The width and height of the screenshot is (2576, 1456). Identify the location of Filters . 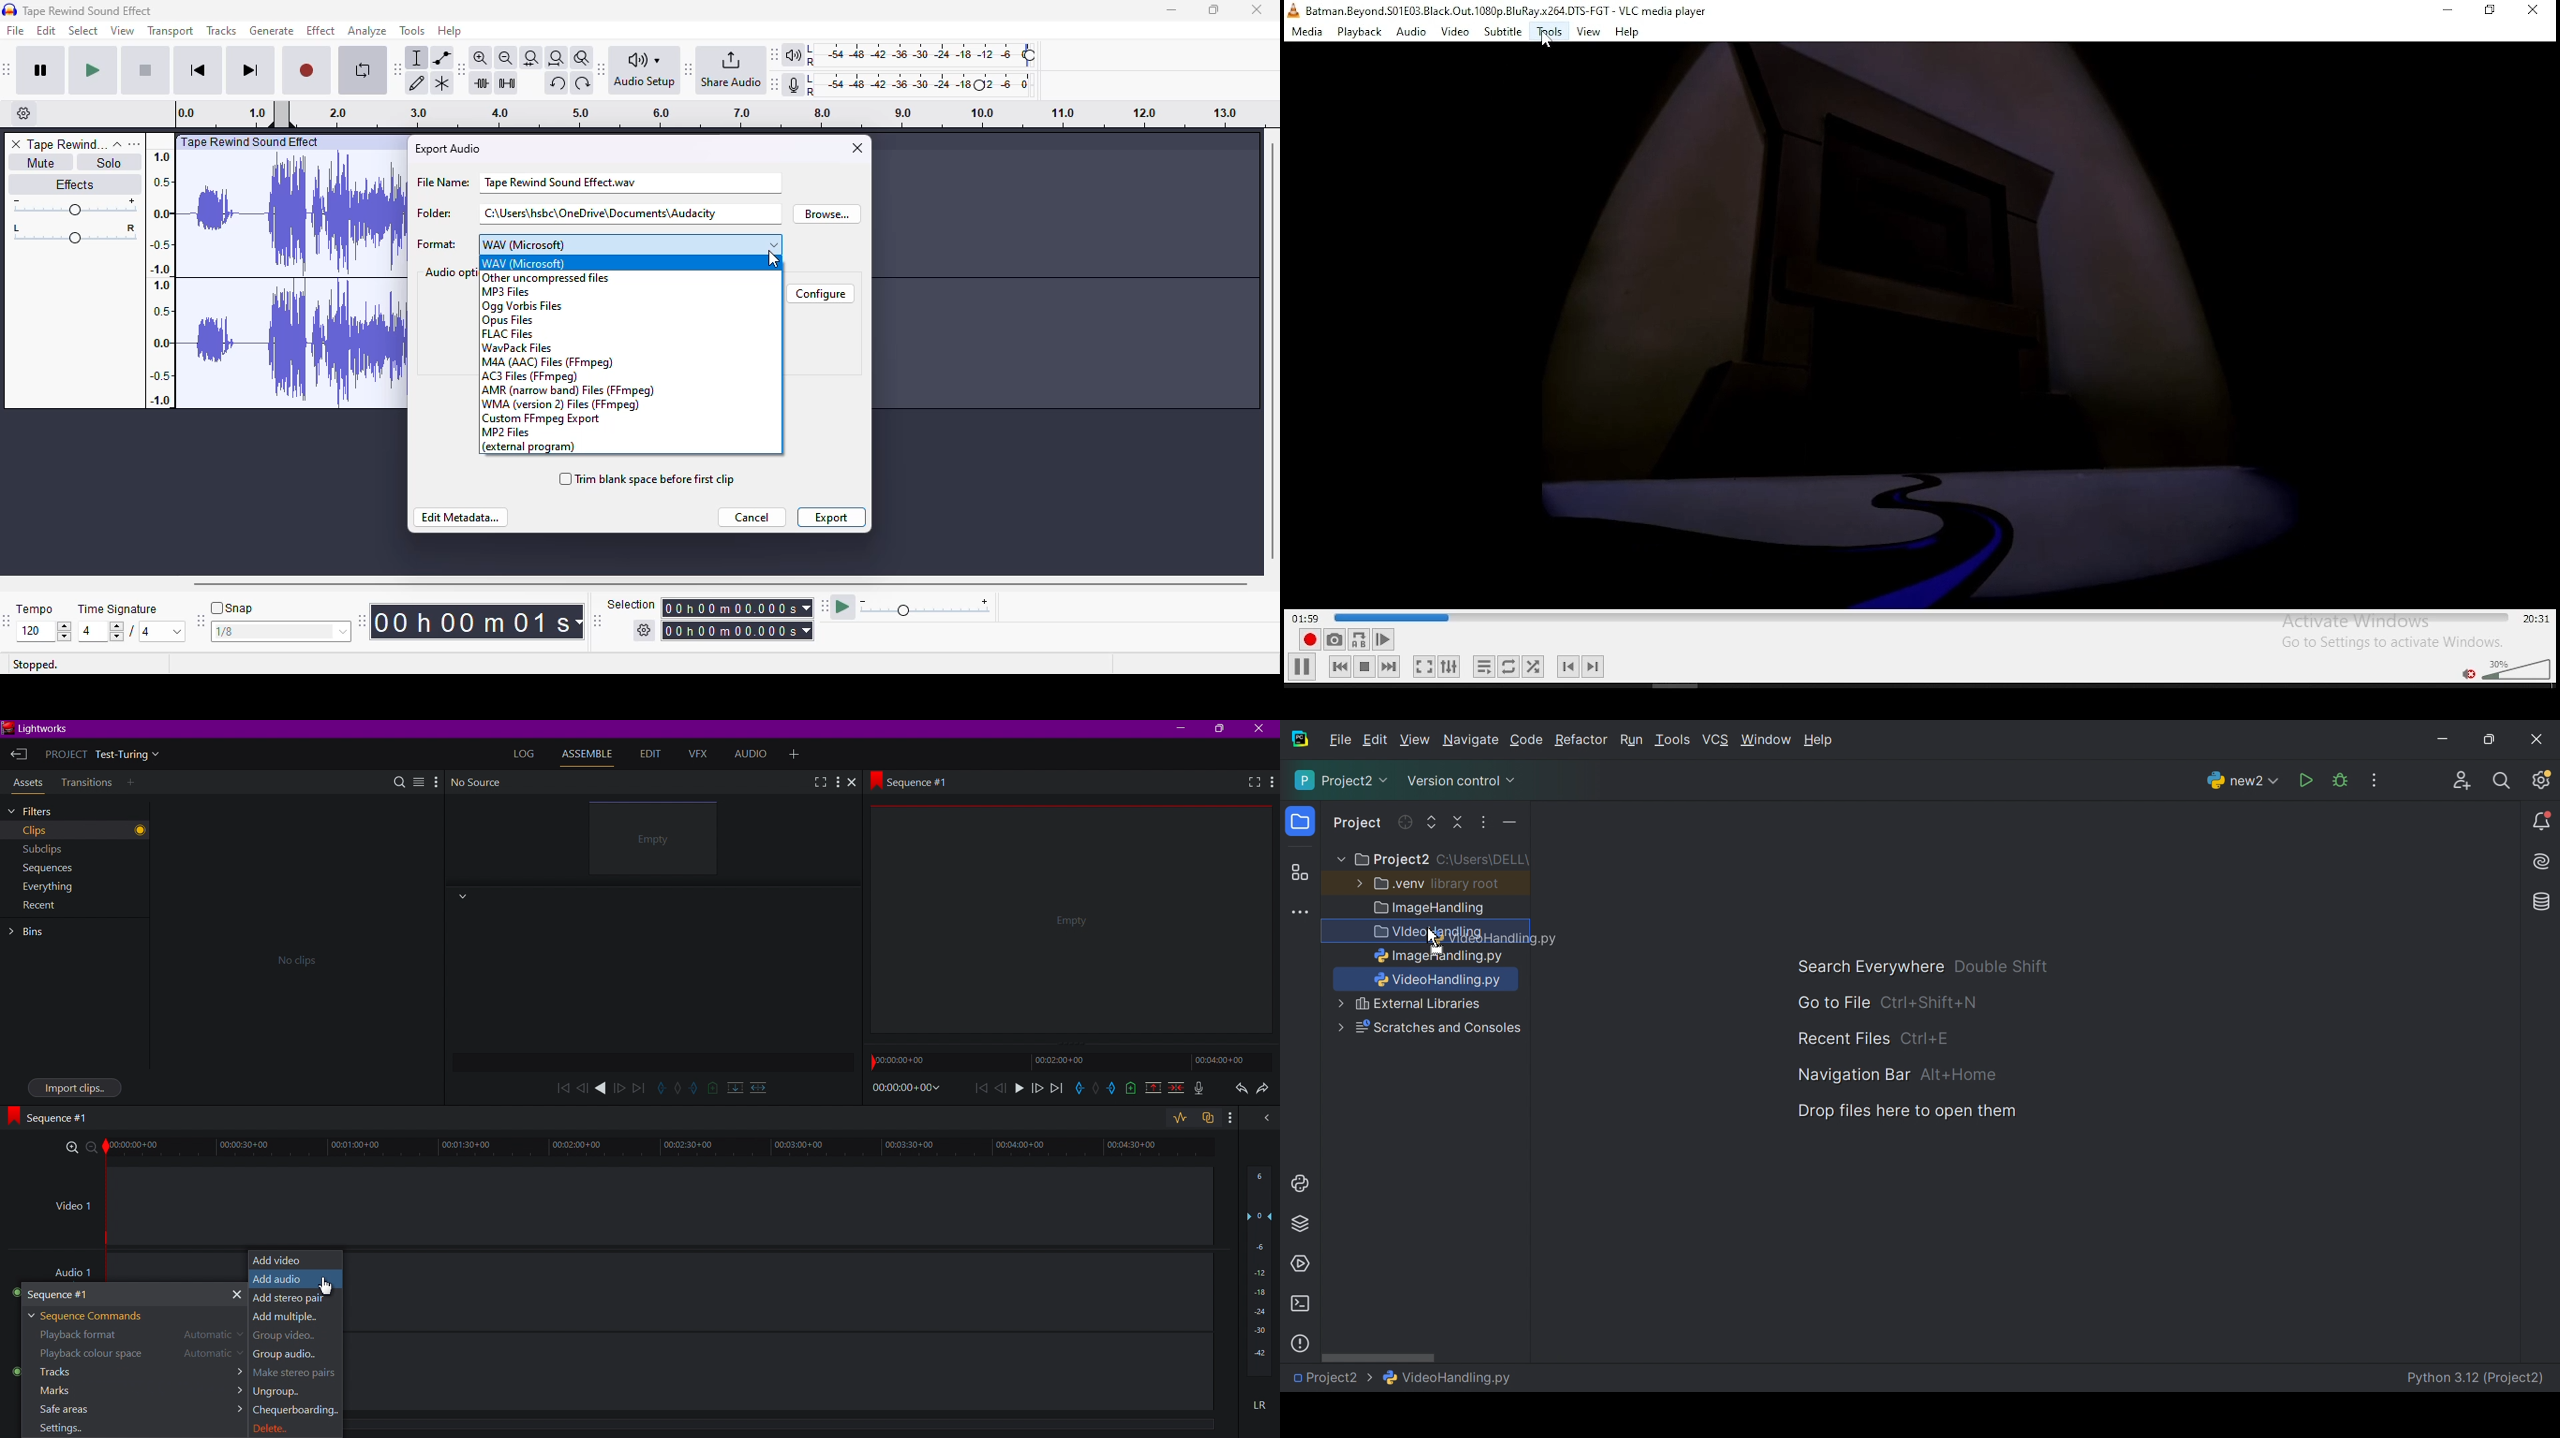
(51, 811).